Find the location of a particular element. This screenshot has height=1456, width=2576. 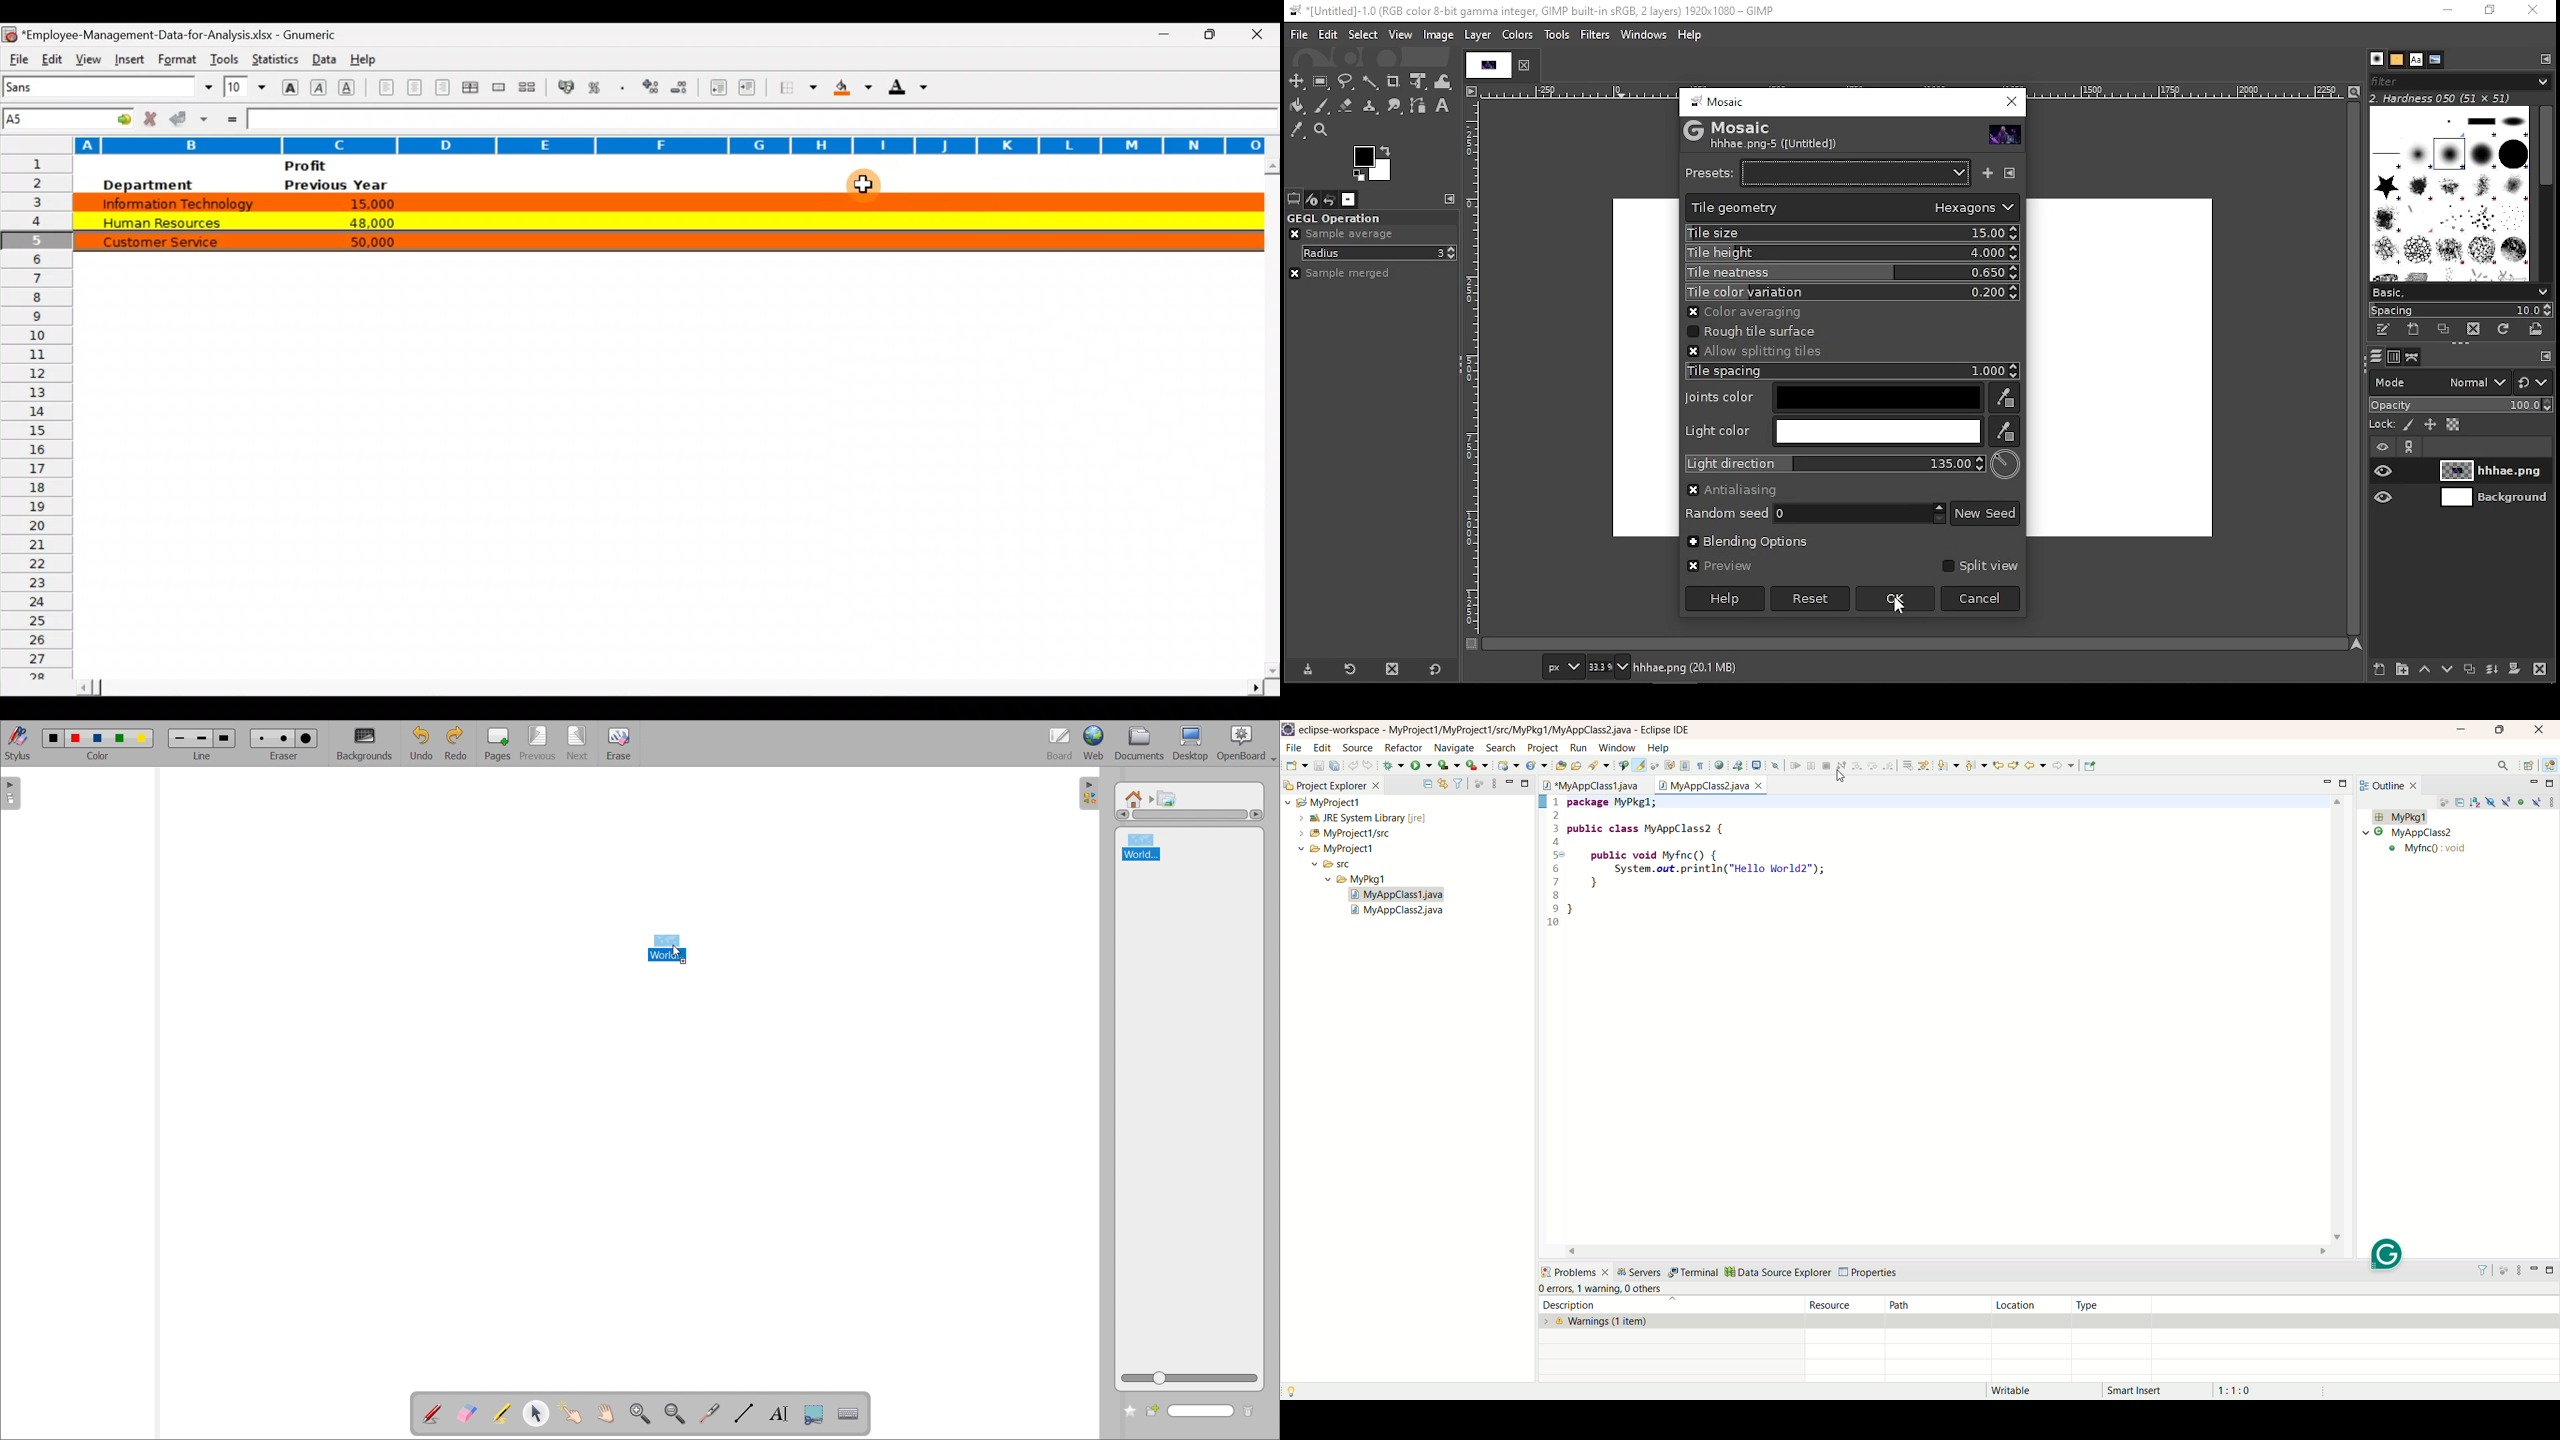

tile size is located at coordinates (1851, 233).